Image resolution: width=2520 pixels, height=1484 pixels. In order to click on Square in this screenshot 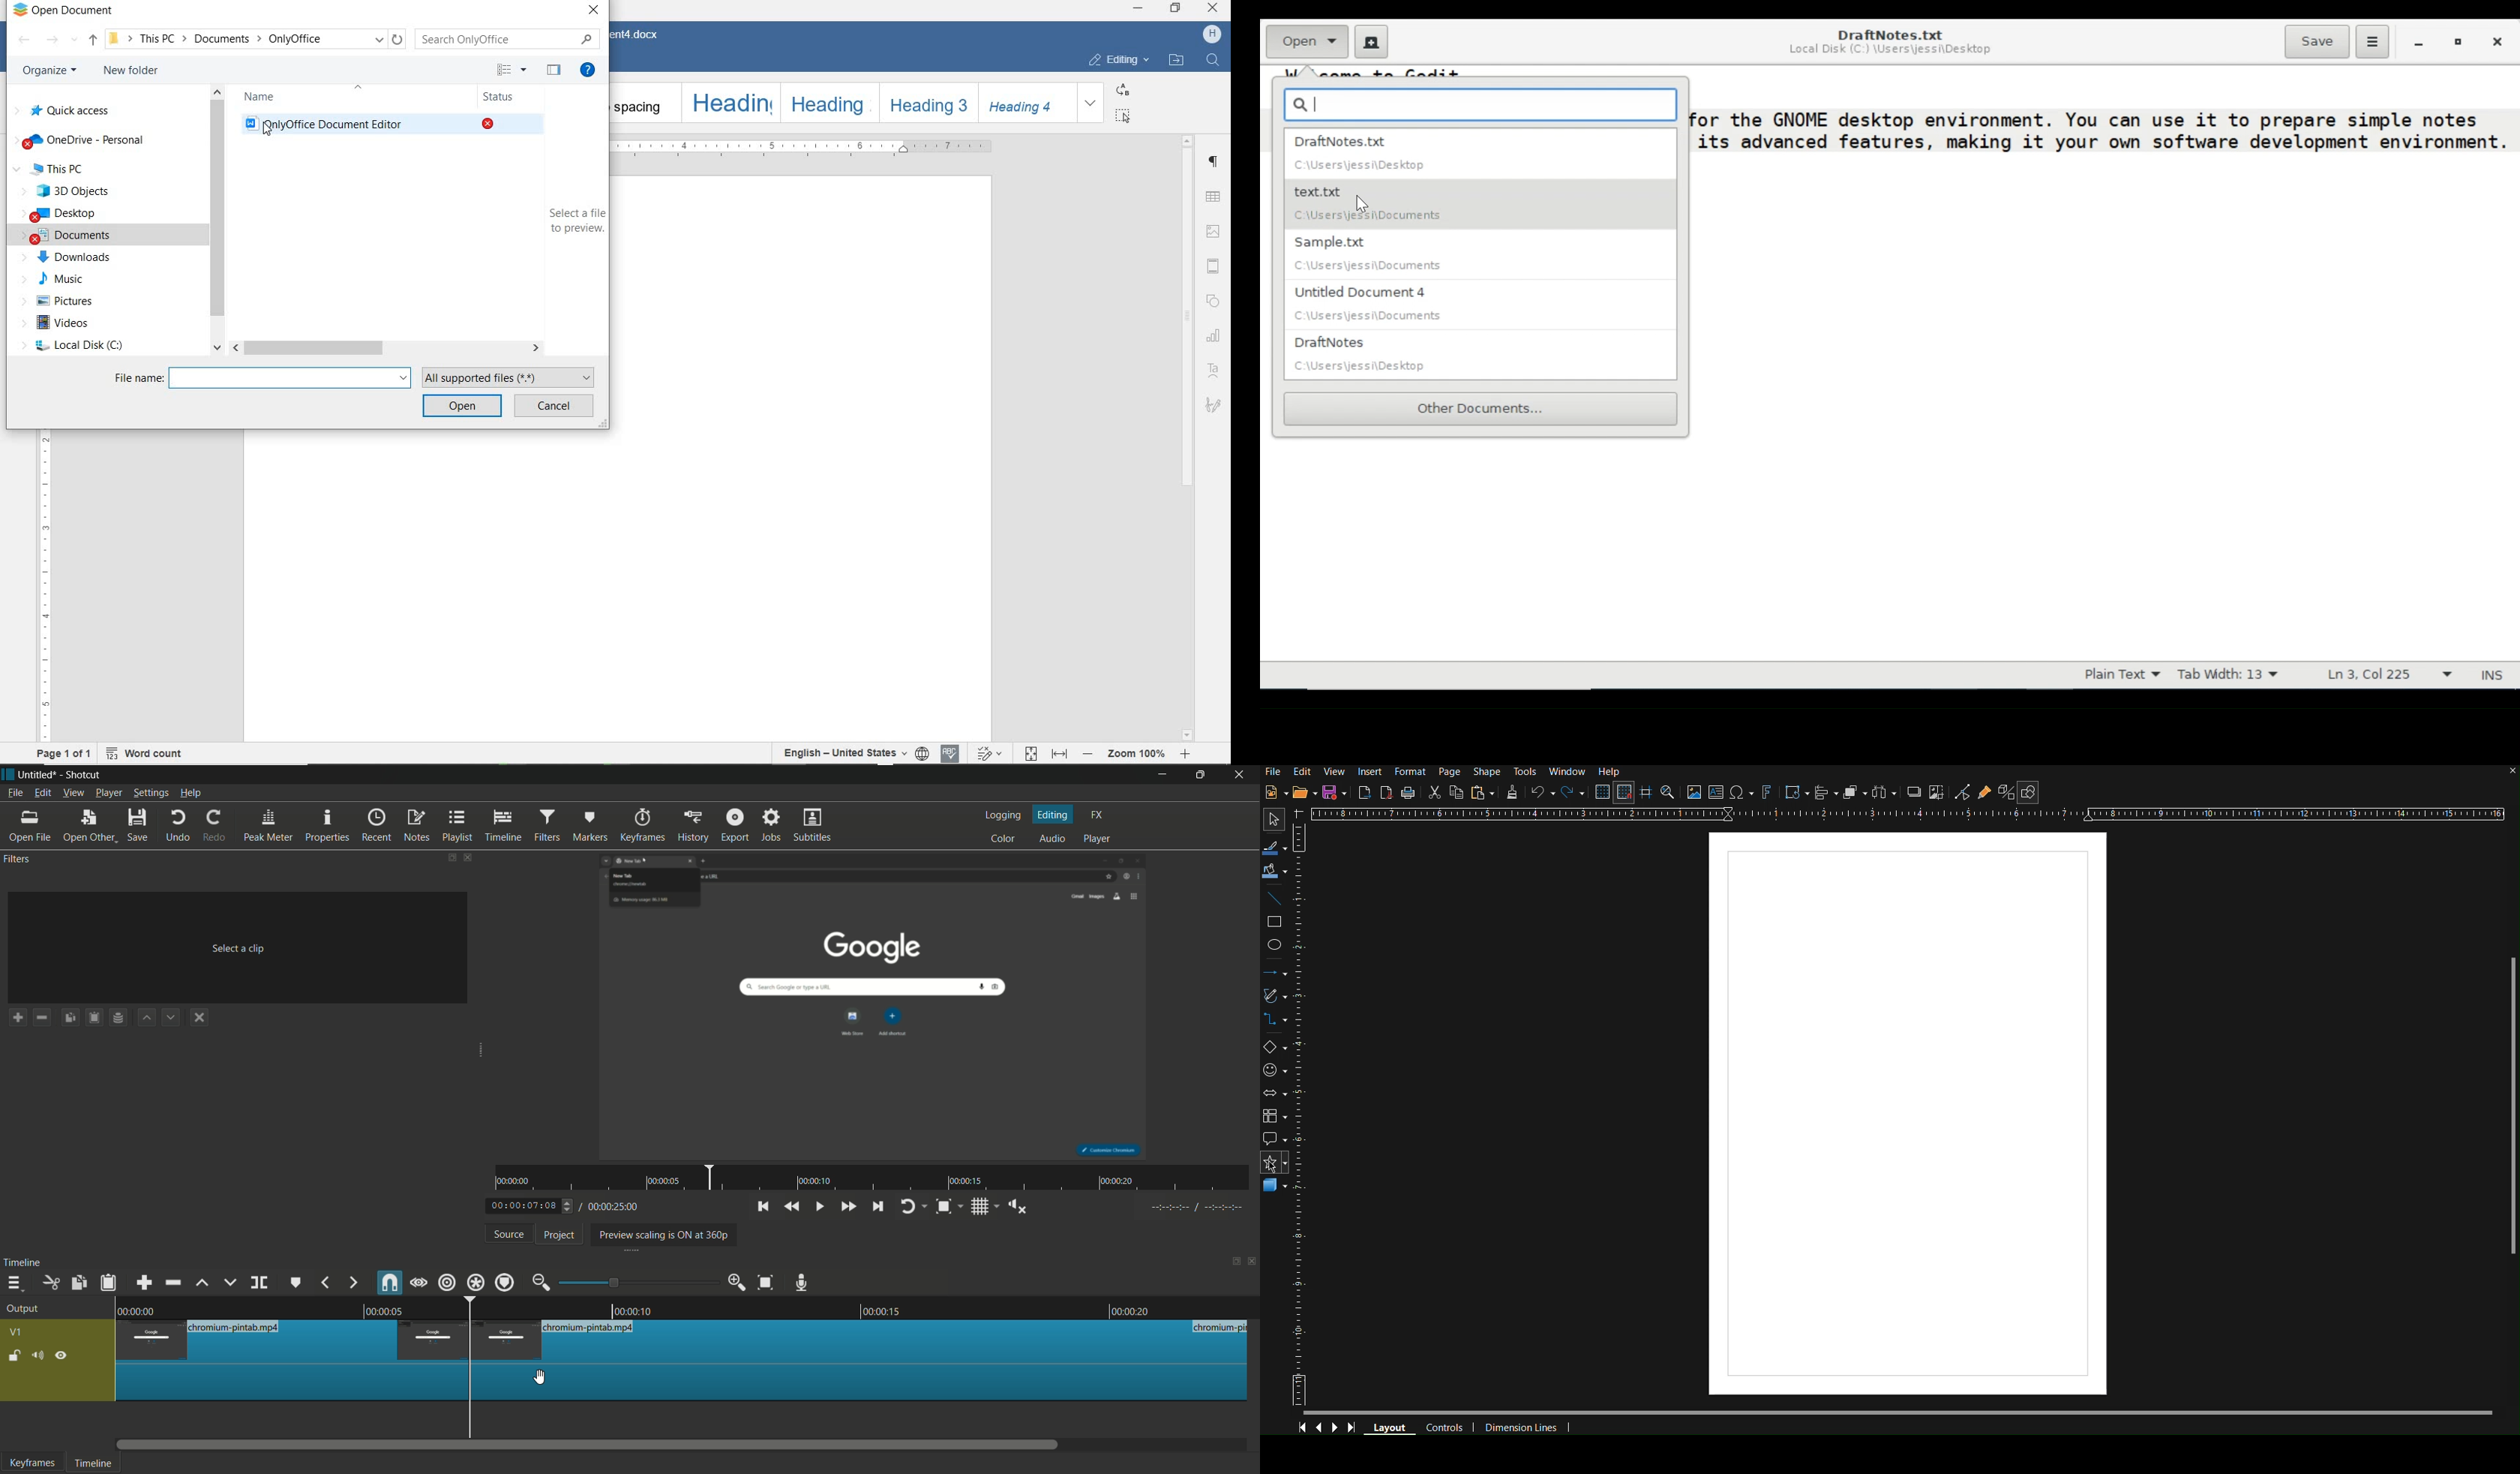, I will do `click(1276, 921)`.